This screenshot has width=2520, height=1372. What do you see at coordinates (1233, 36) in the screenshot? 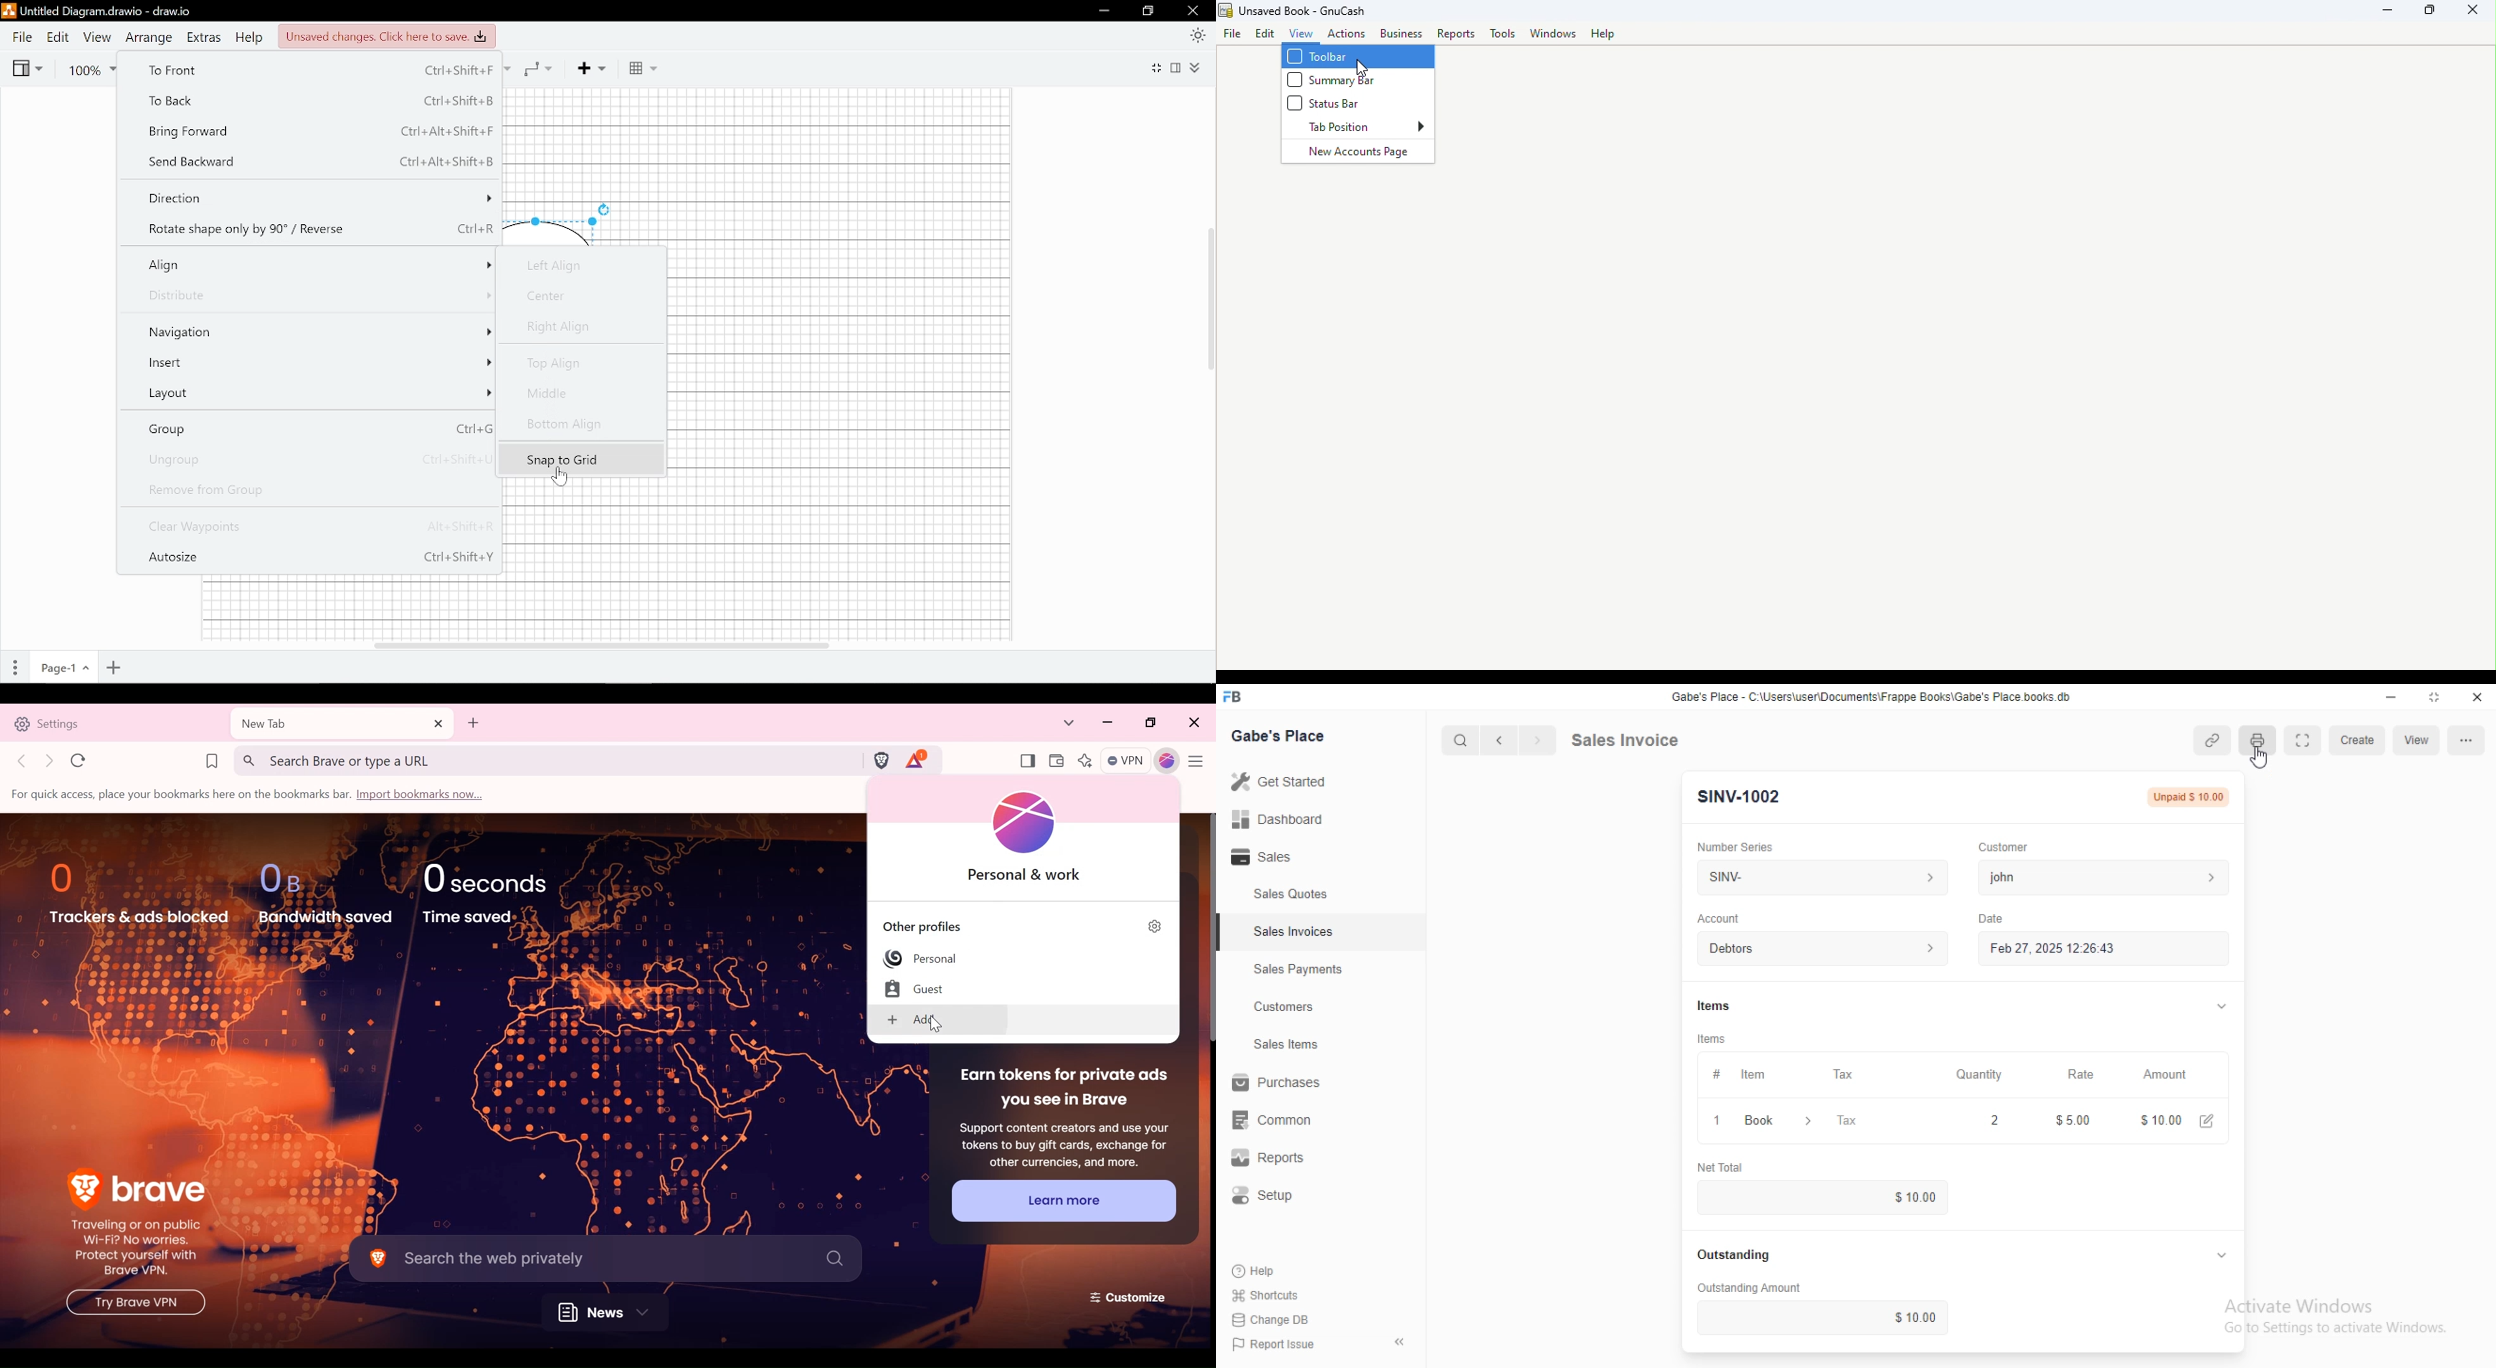
I see `FIle` at bounding box center [1233, 36].